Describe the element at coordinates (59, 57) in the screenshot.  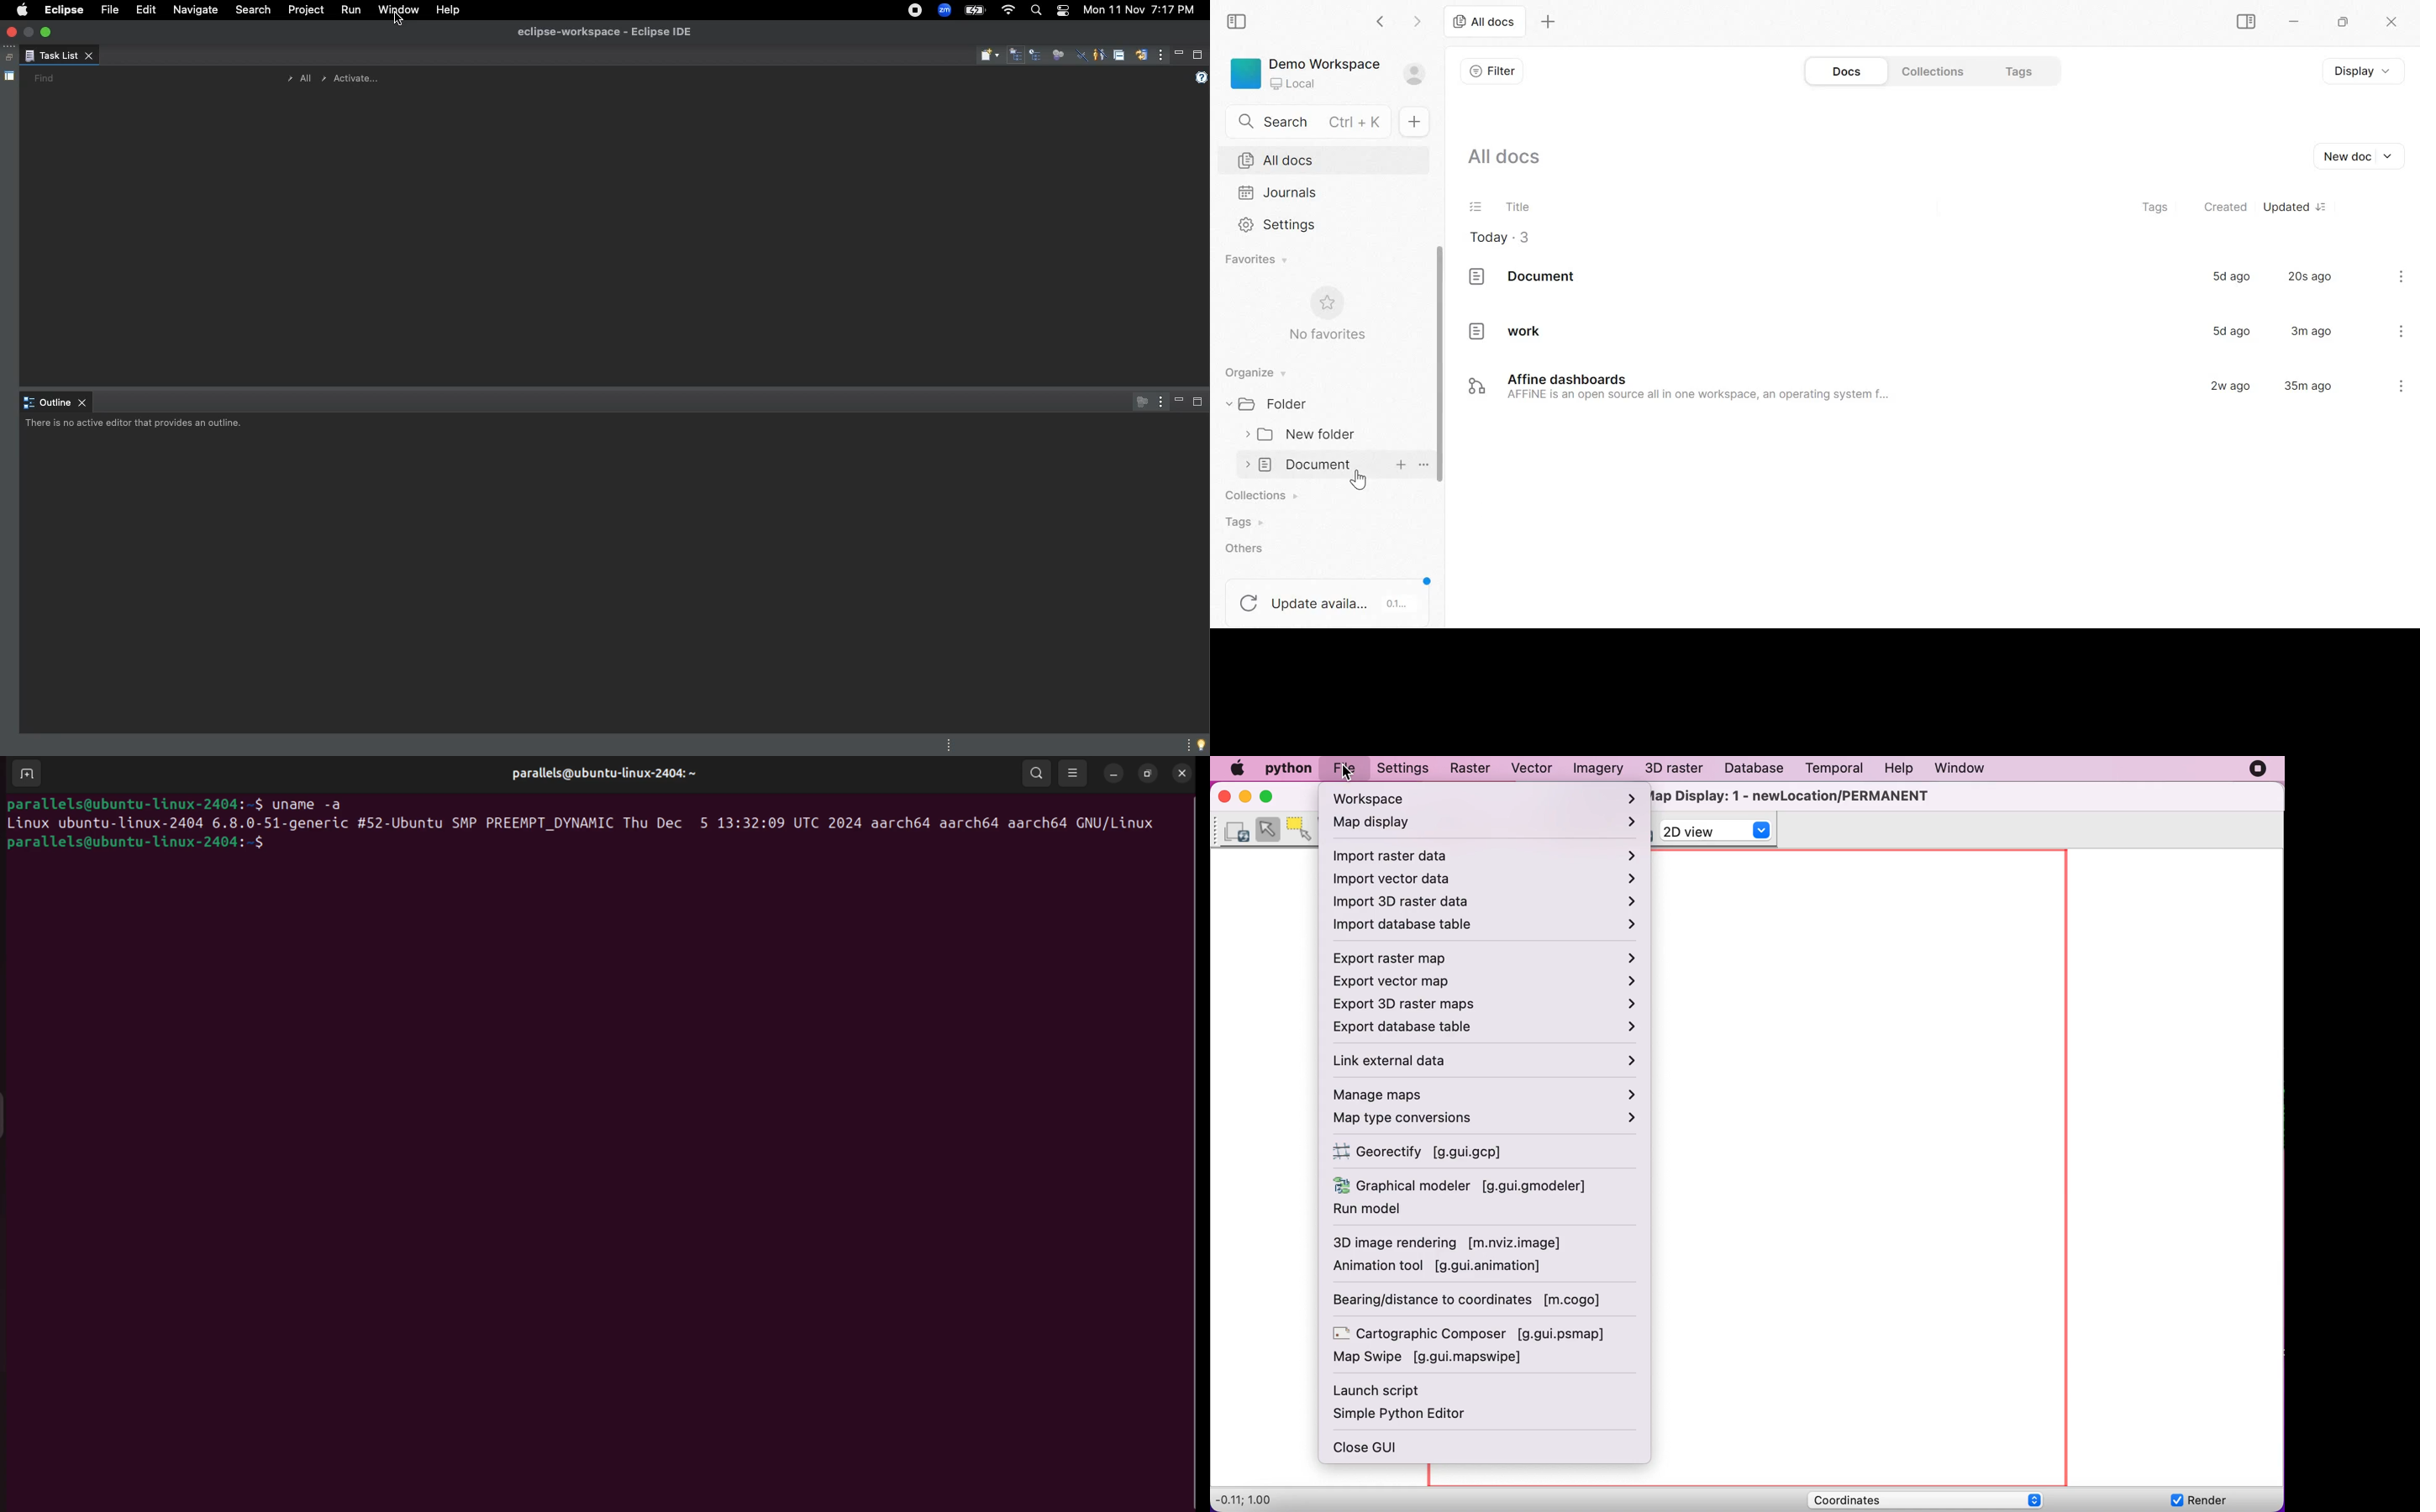
I see `Task list` at that location.